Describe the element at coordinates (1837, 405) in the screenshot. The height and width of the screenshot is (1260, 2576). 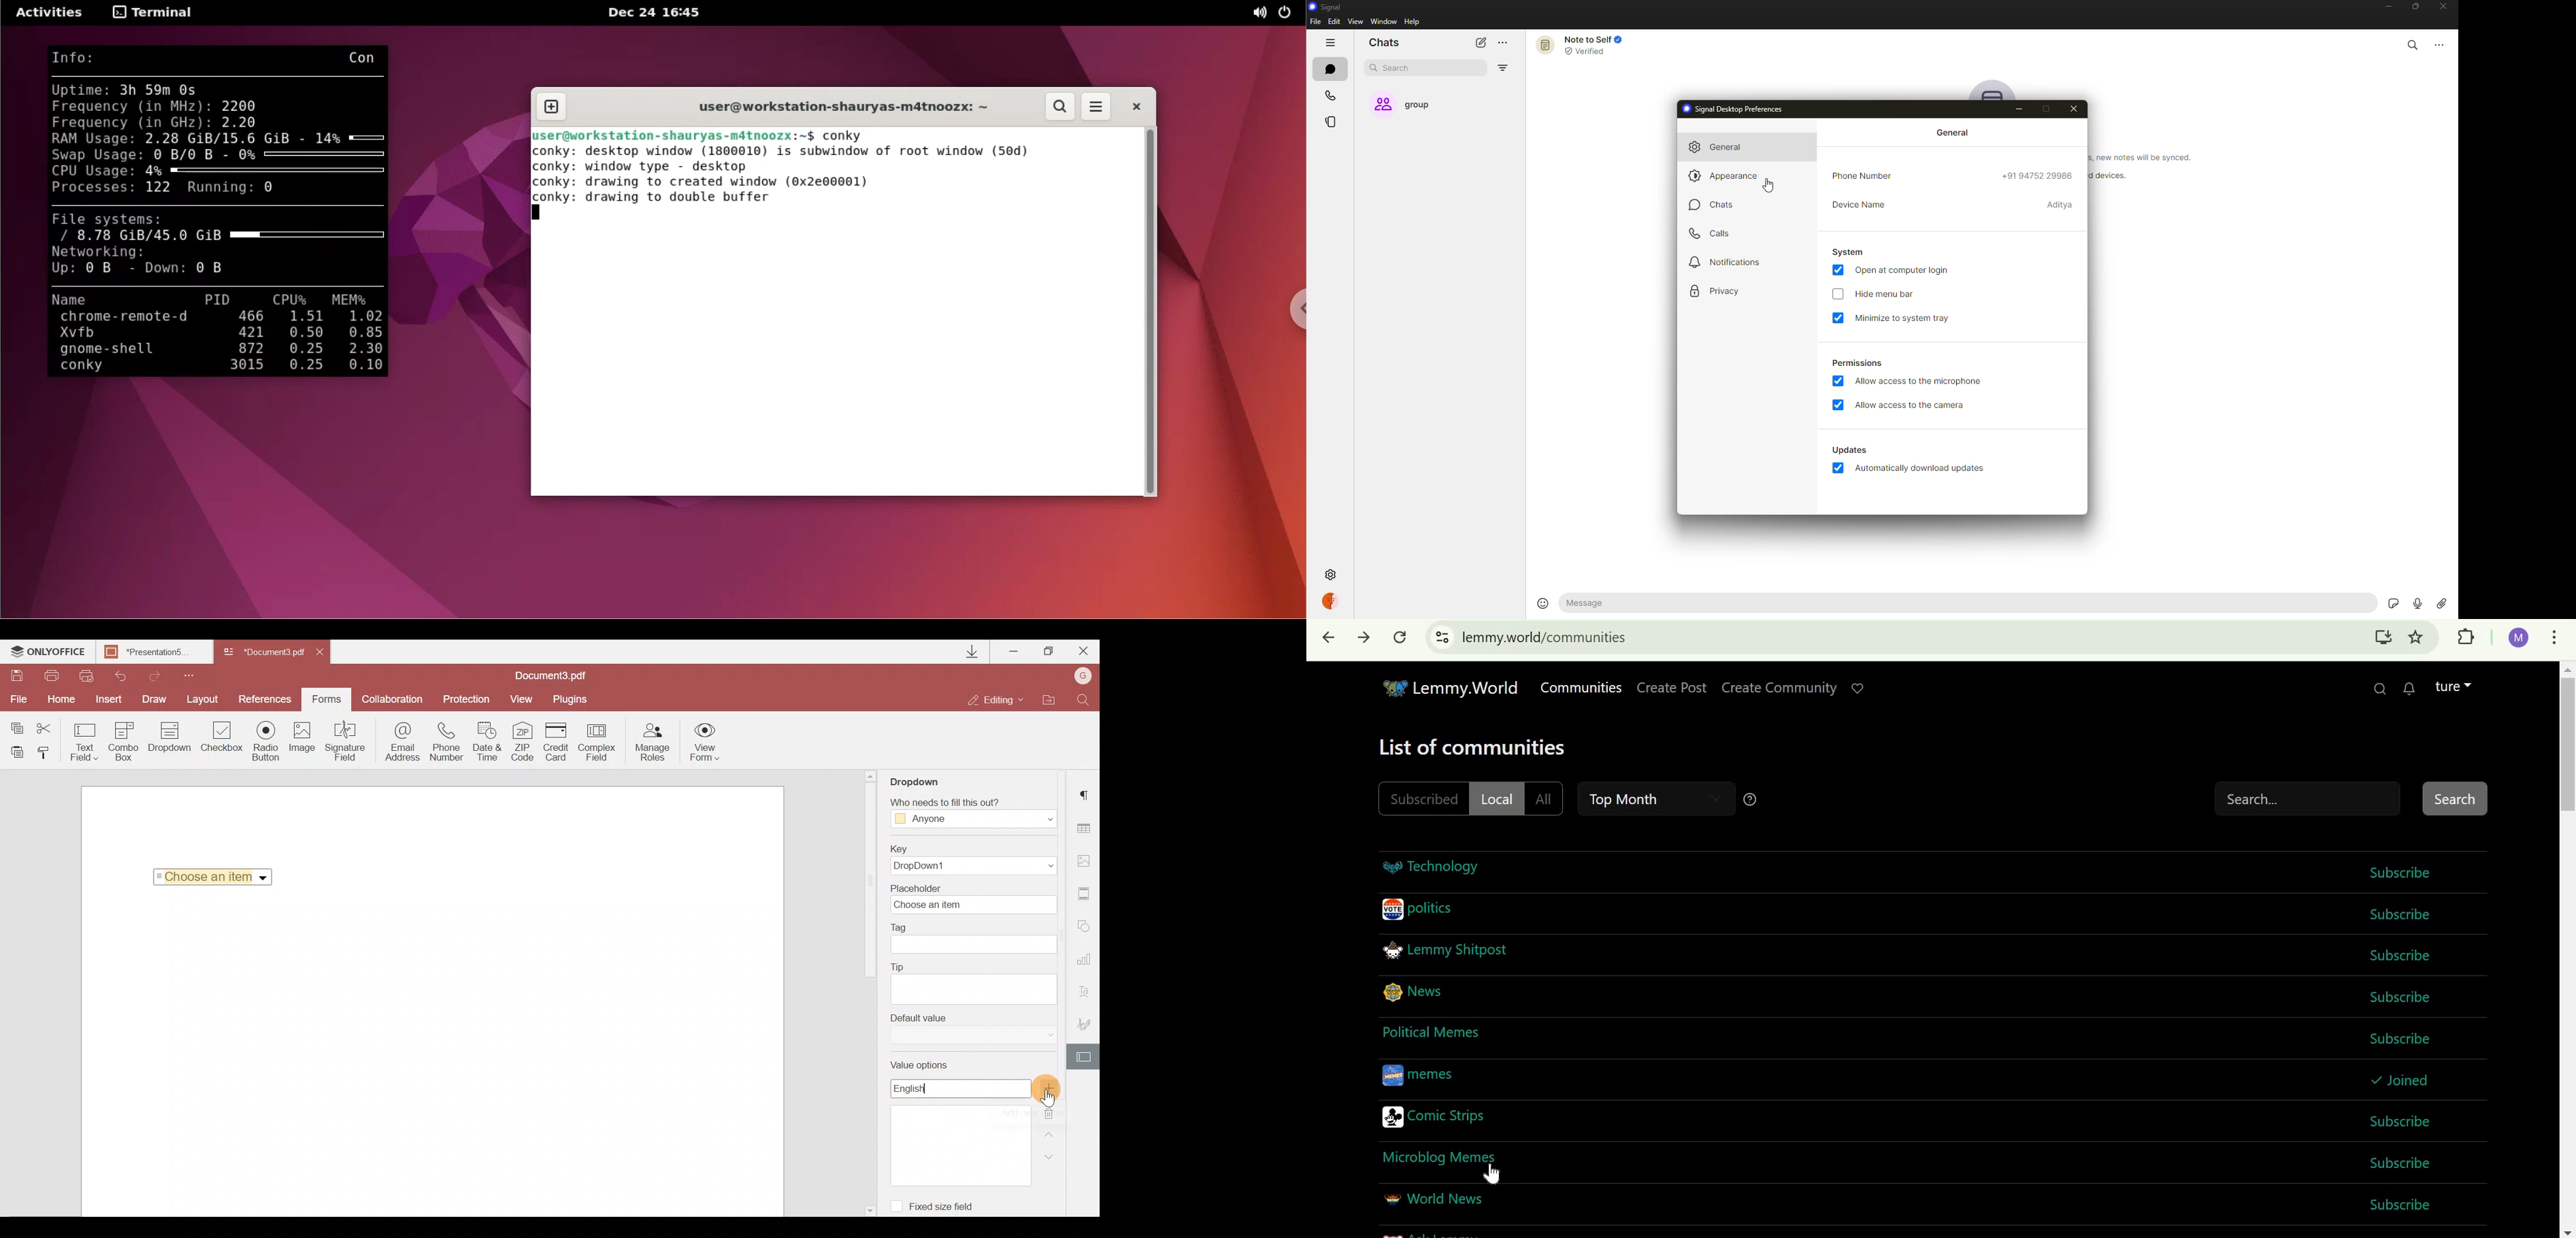
I see `enabled` at that location.